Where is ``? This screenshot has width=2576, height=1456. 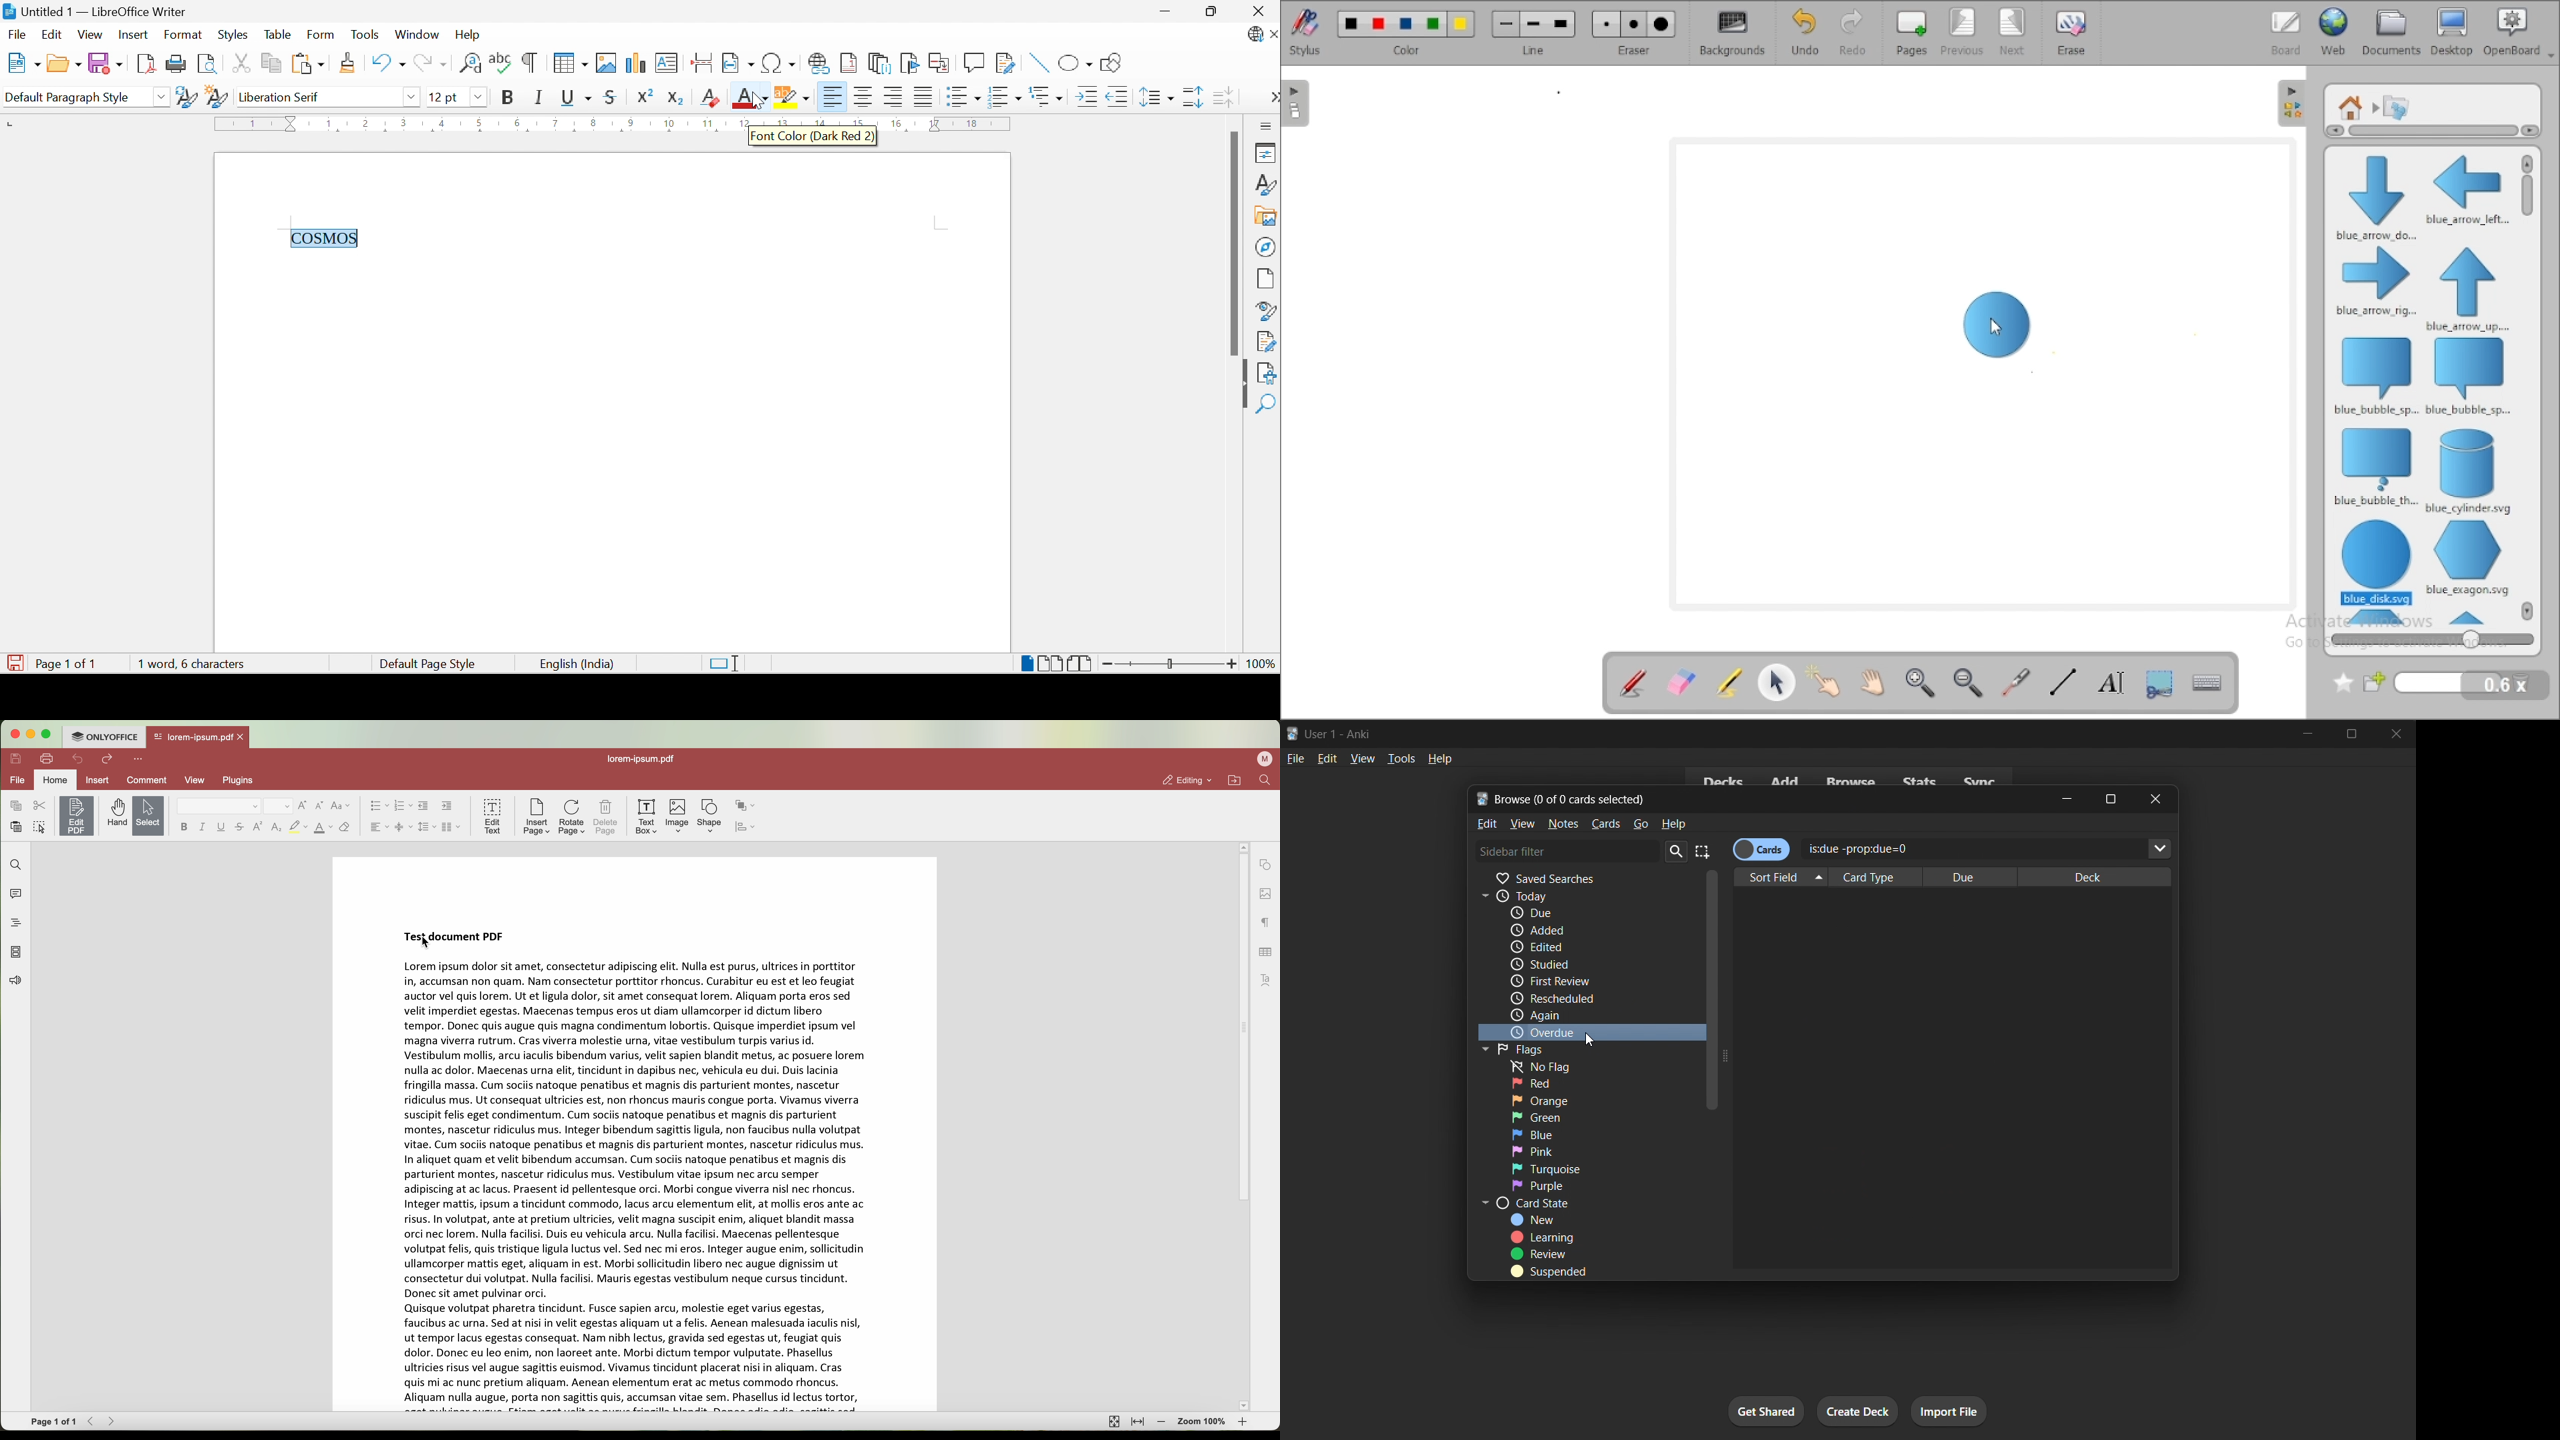  is located at coordinates (1781, 778).